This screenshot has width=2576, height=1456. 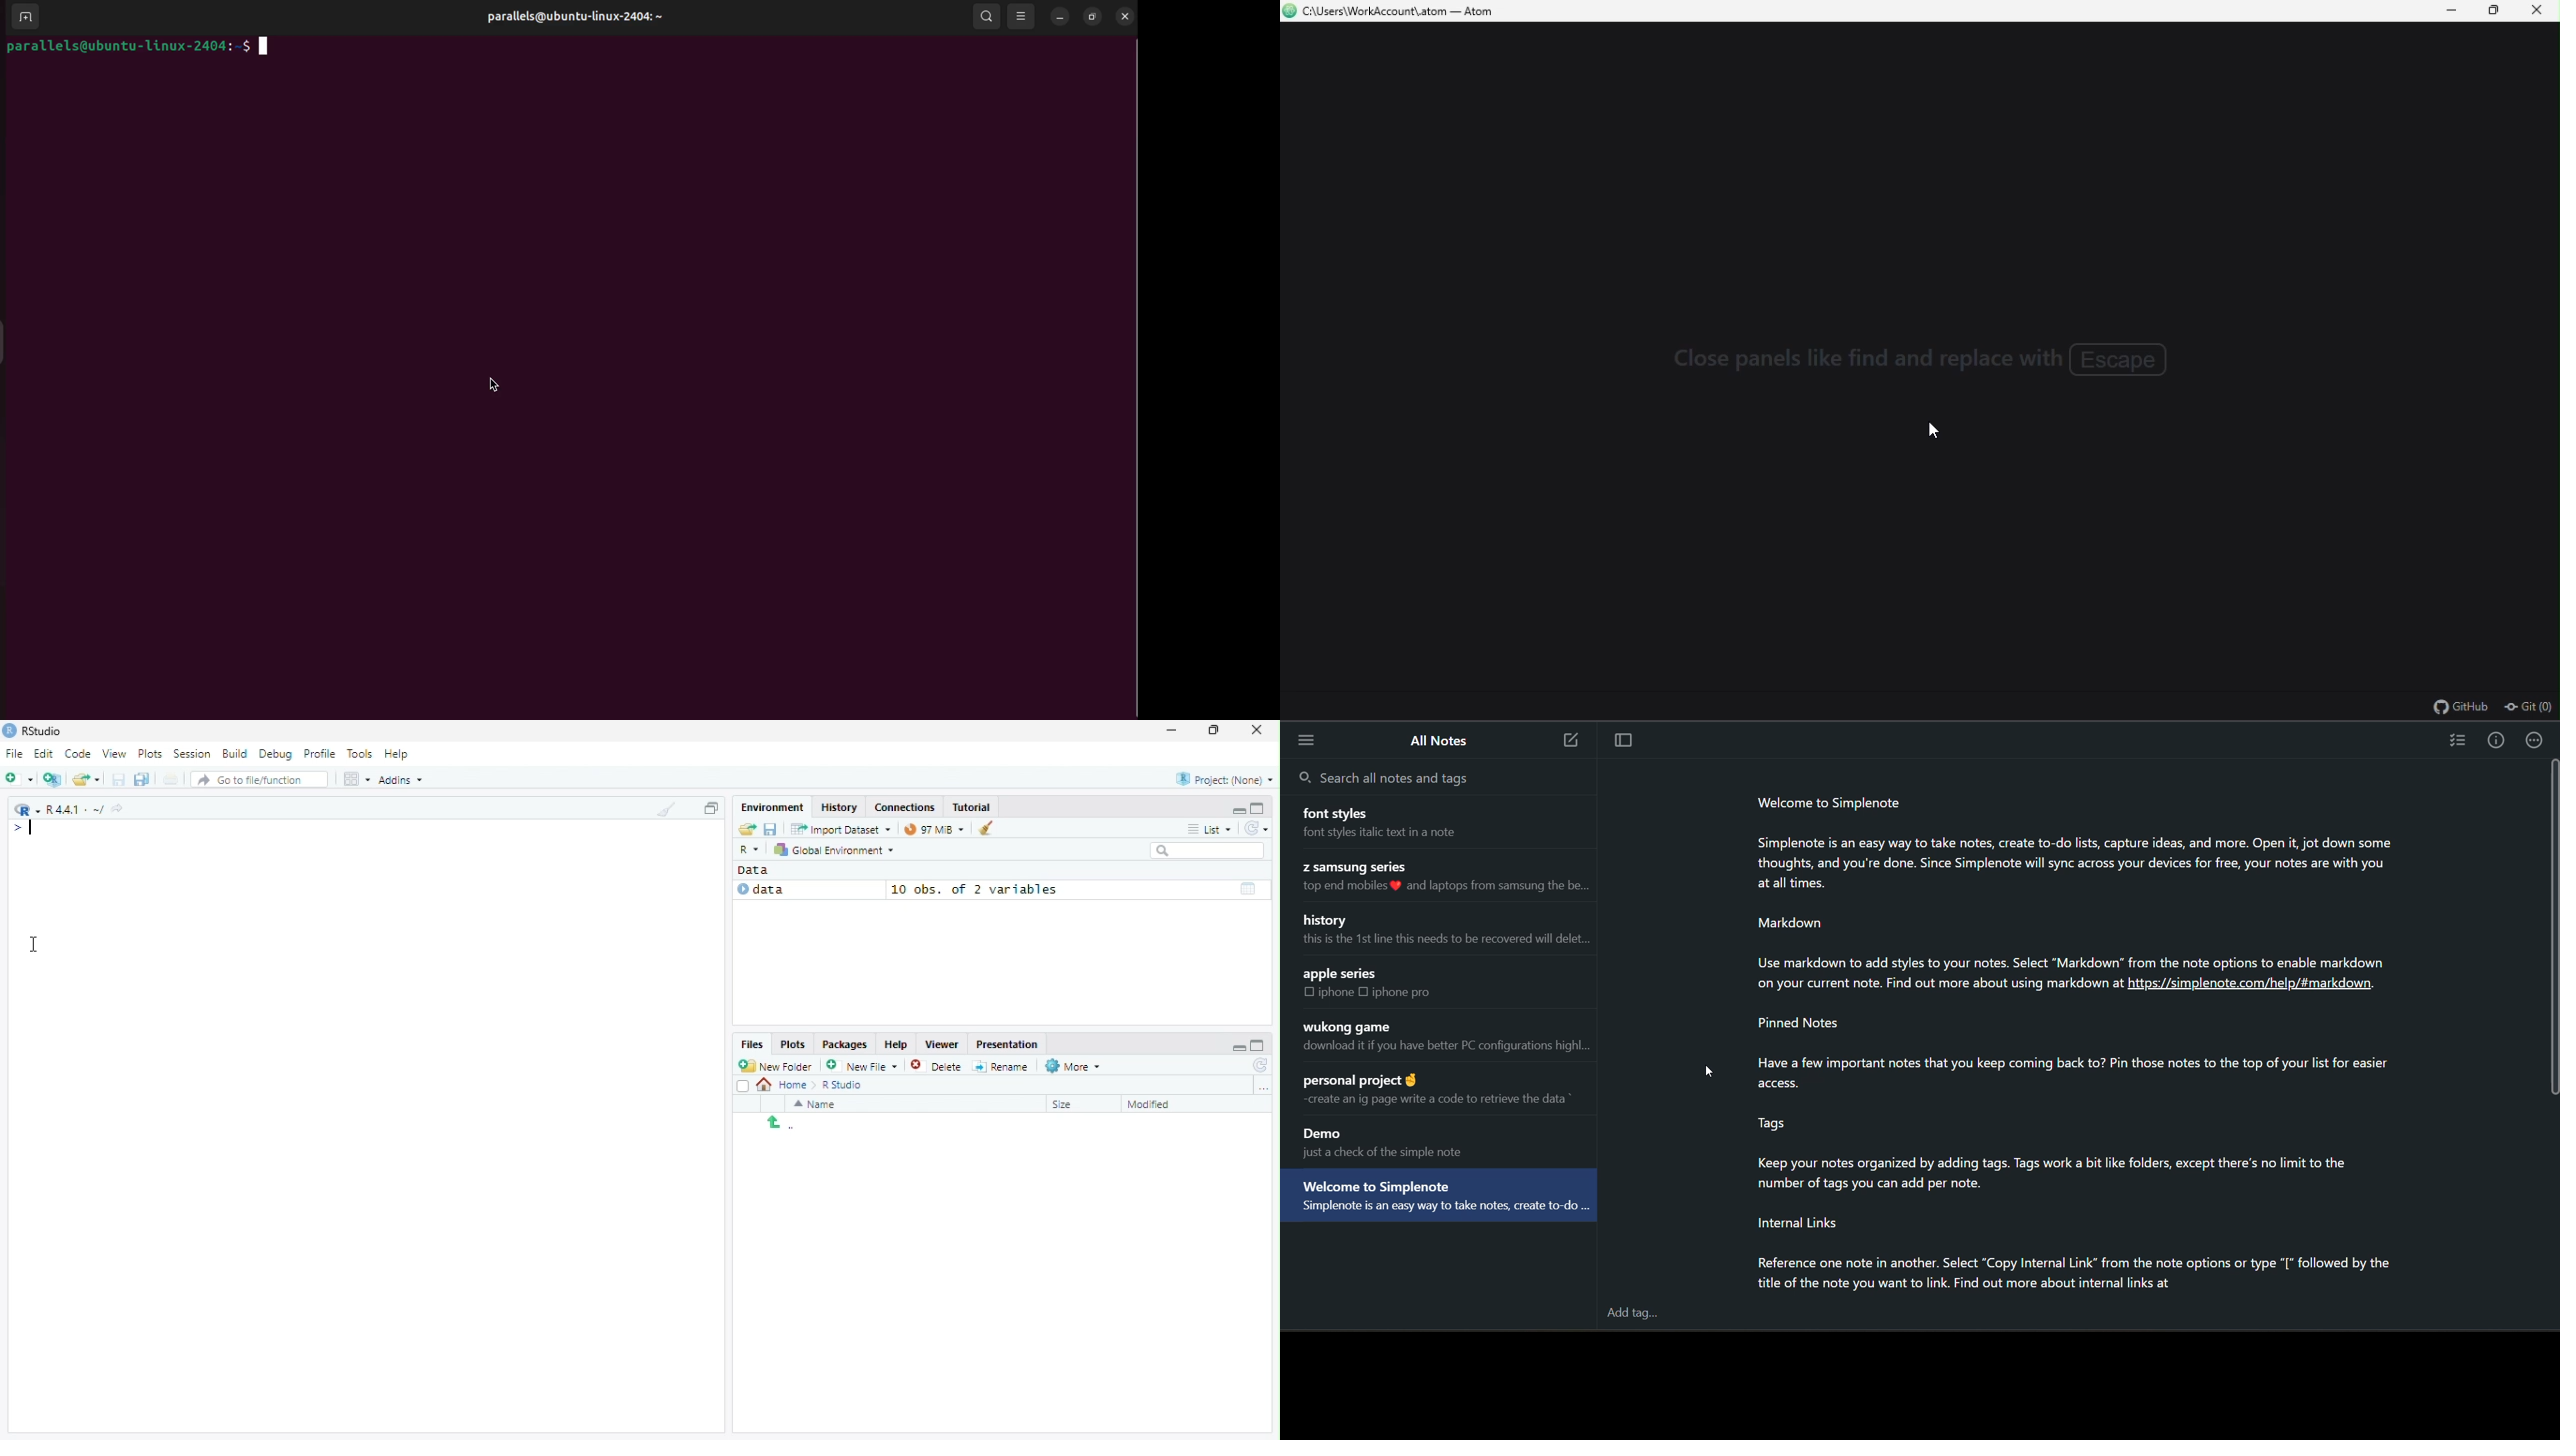 What do you see at coordinates (784, 1086) in the screenshot?
I see `Home` at bounding box center [784, 1086].